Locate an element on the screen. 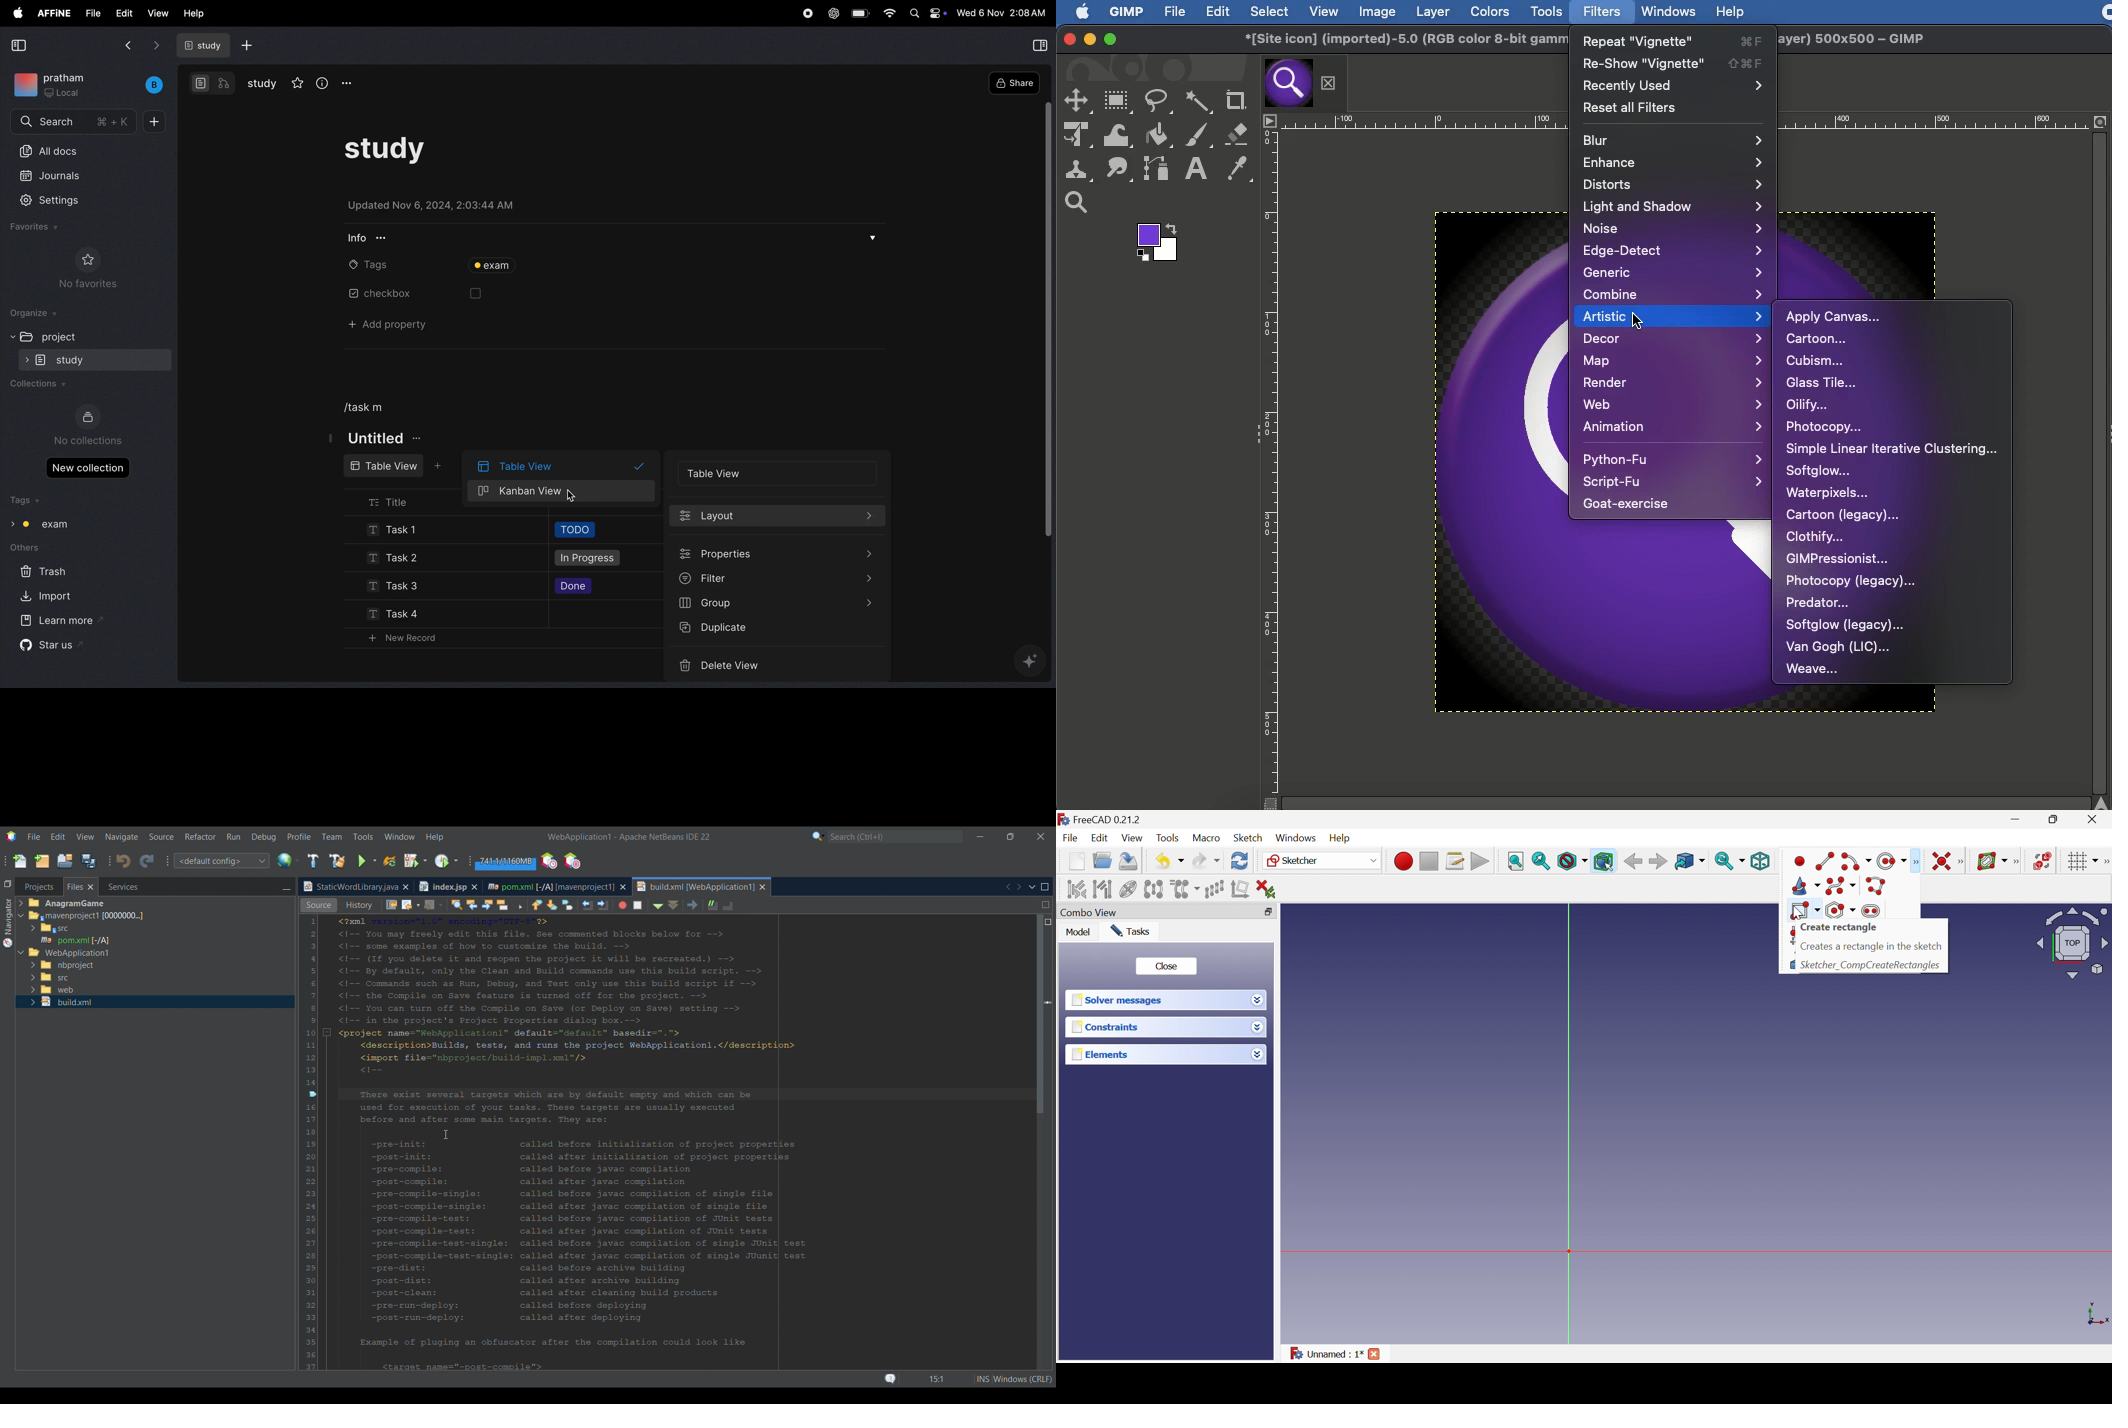 The width and height of the screenshot is (2128, 1428). Tasks is located at coordinates (1130, 930).